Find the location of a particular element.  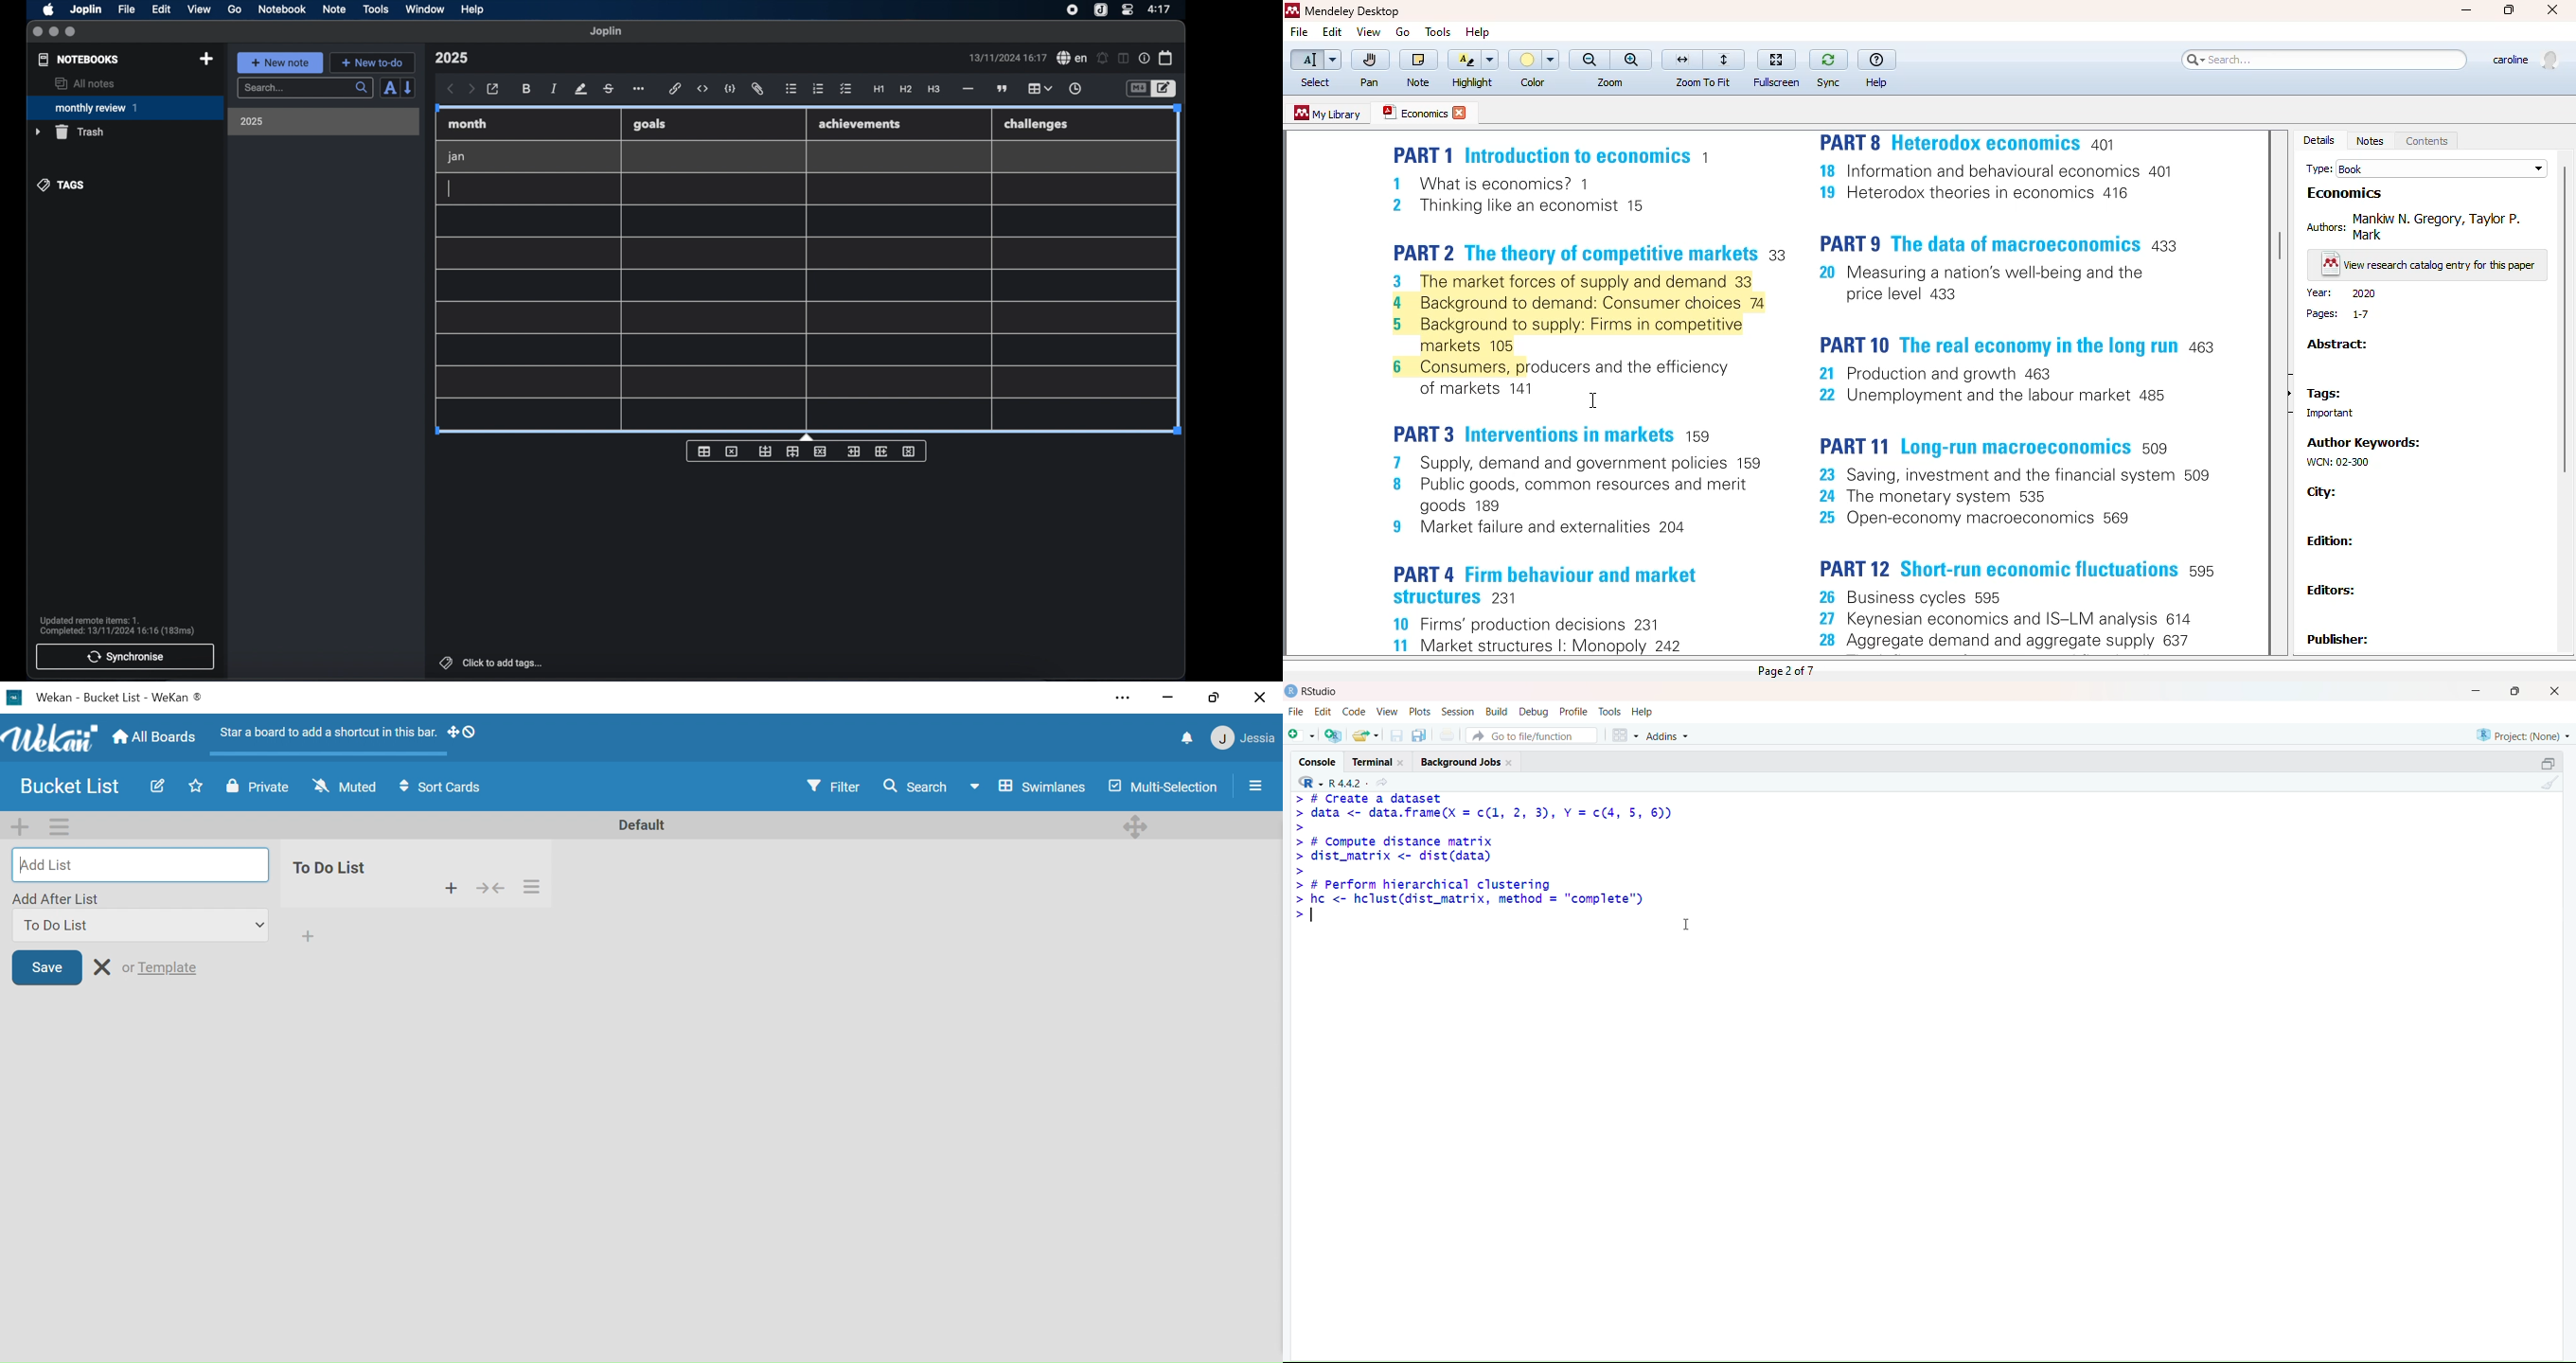

Edit is located at coordinates (1325, 711).